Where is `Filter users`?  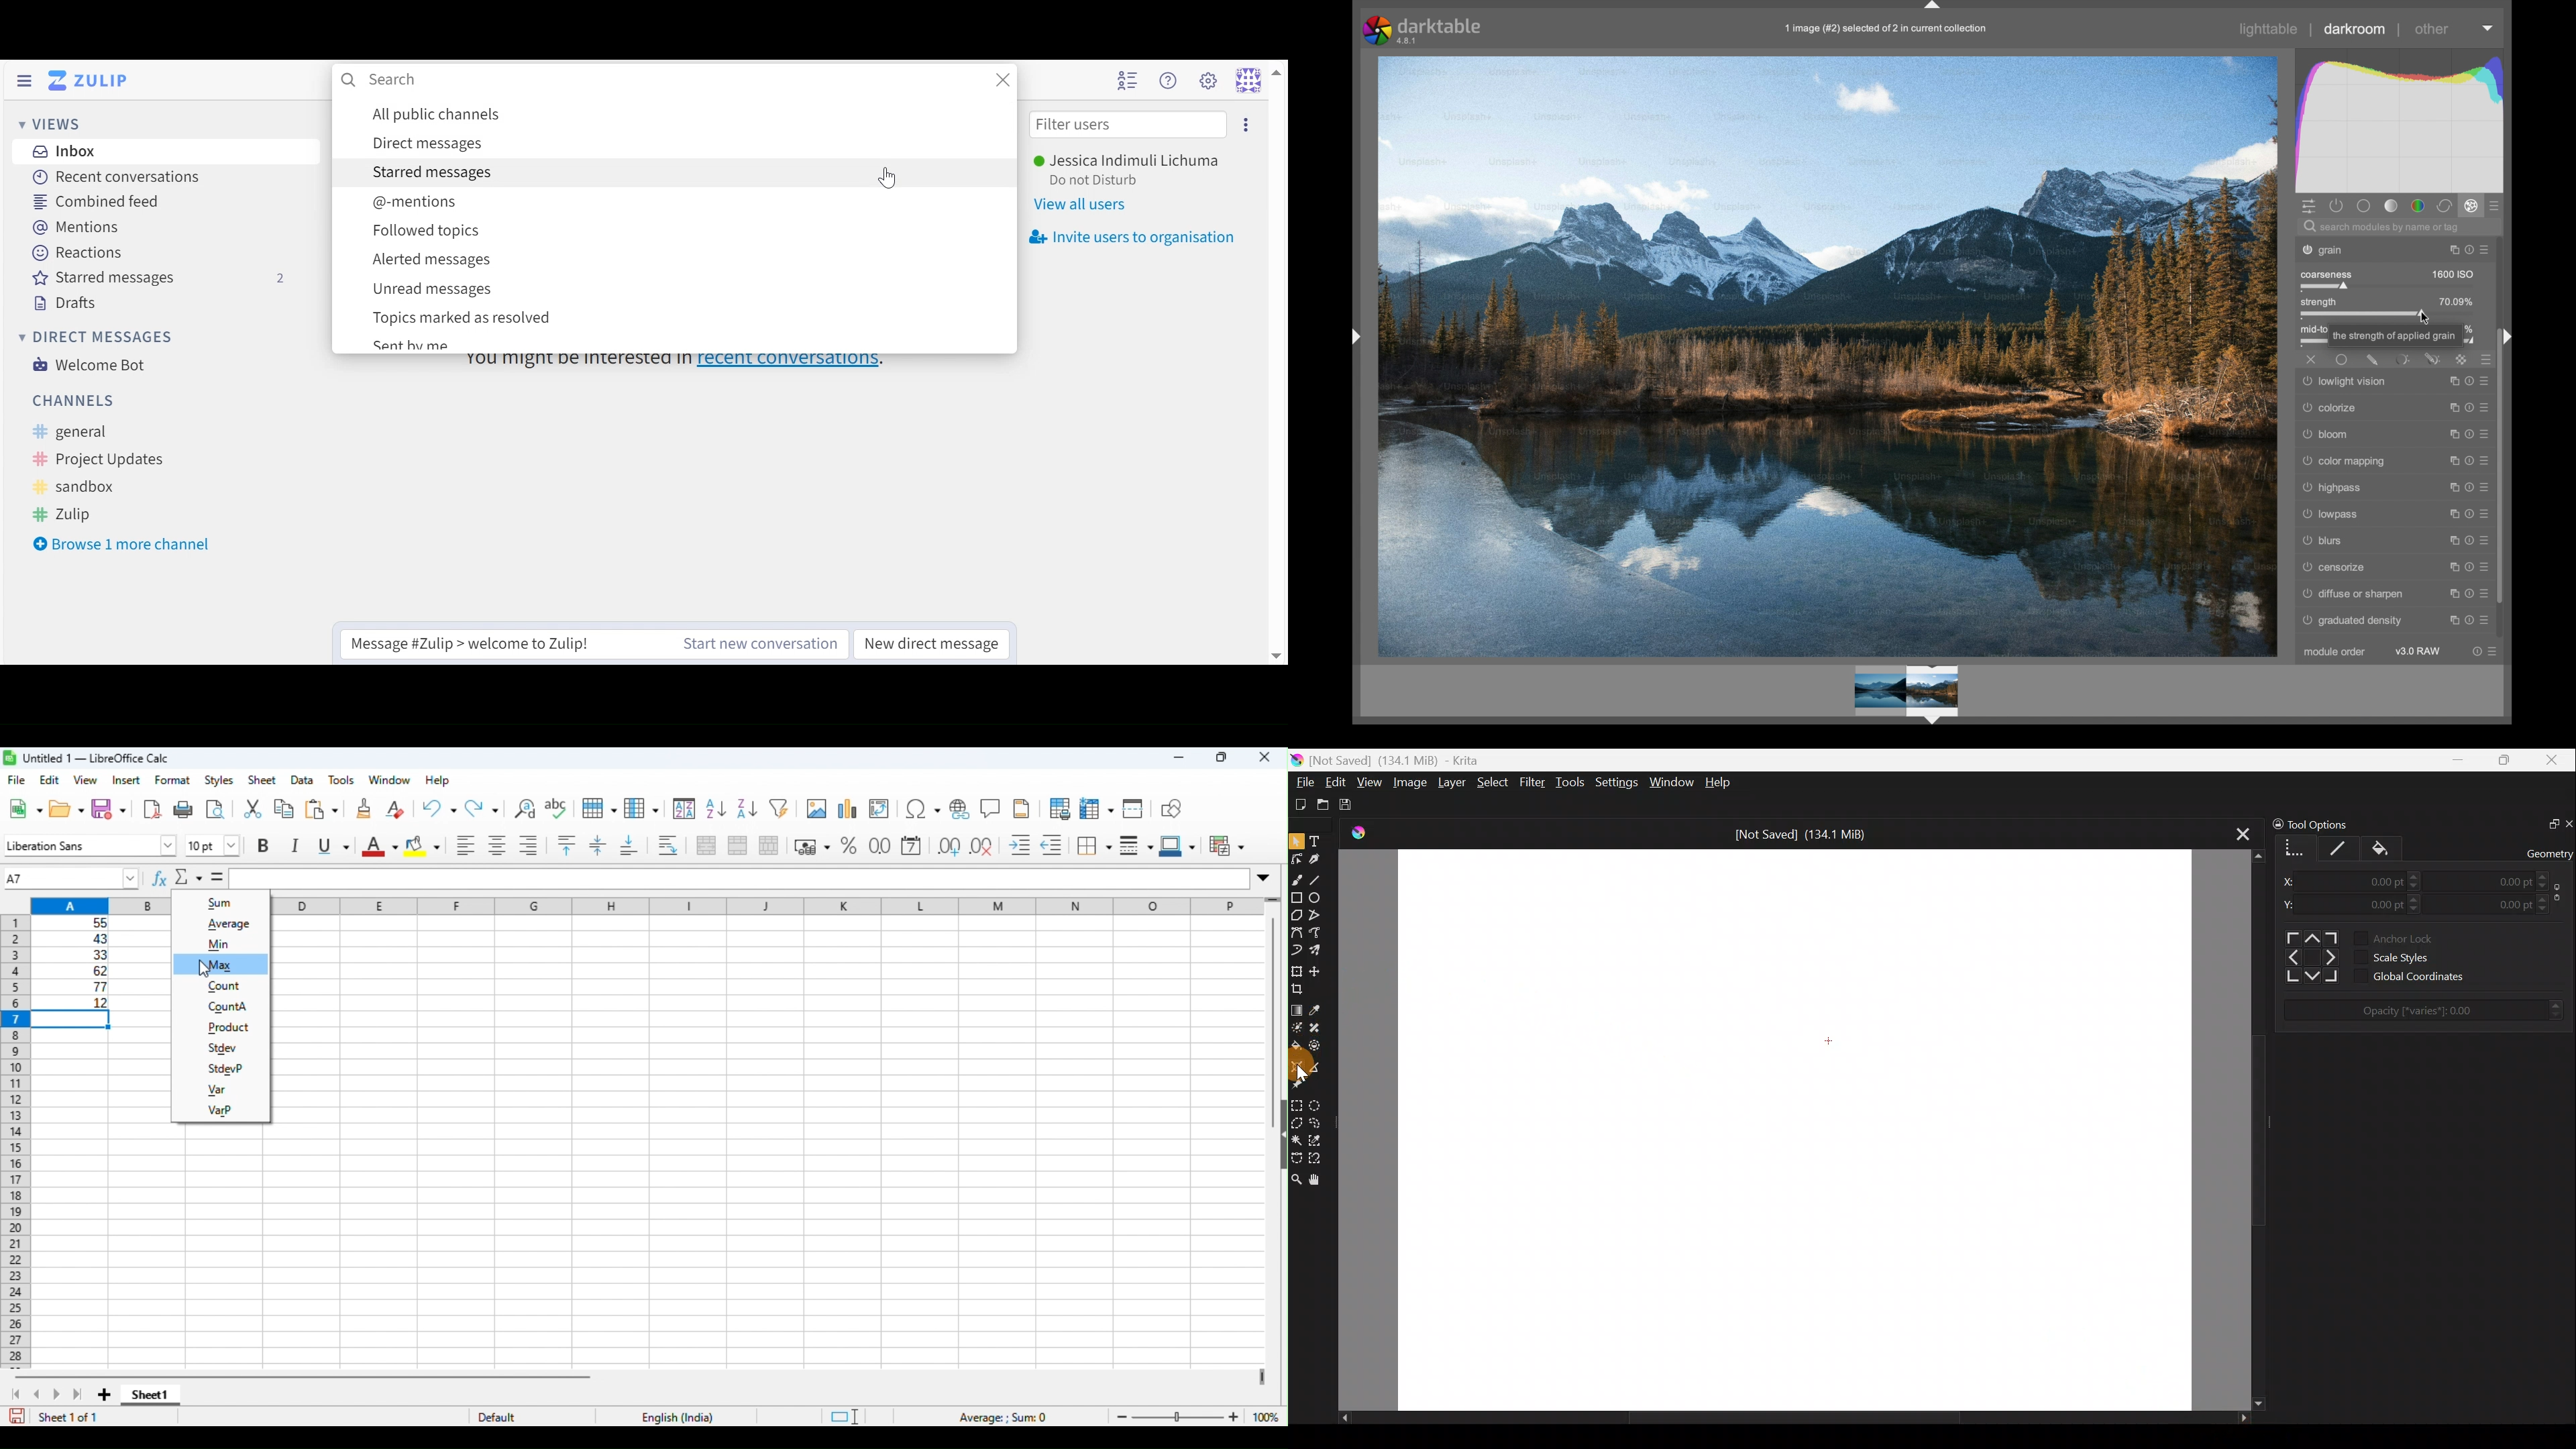
Filter users is located at coordinates (1128, 125).